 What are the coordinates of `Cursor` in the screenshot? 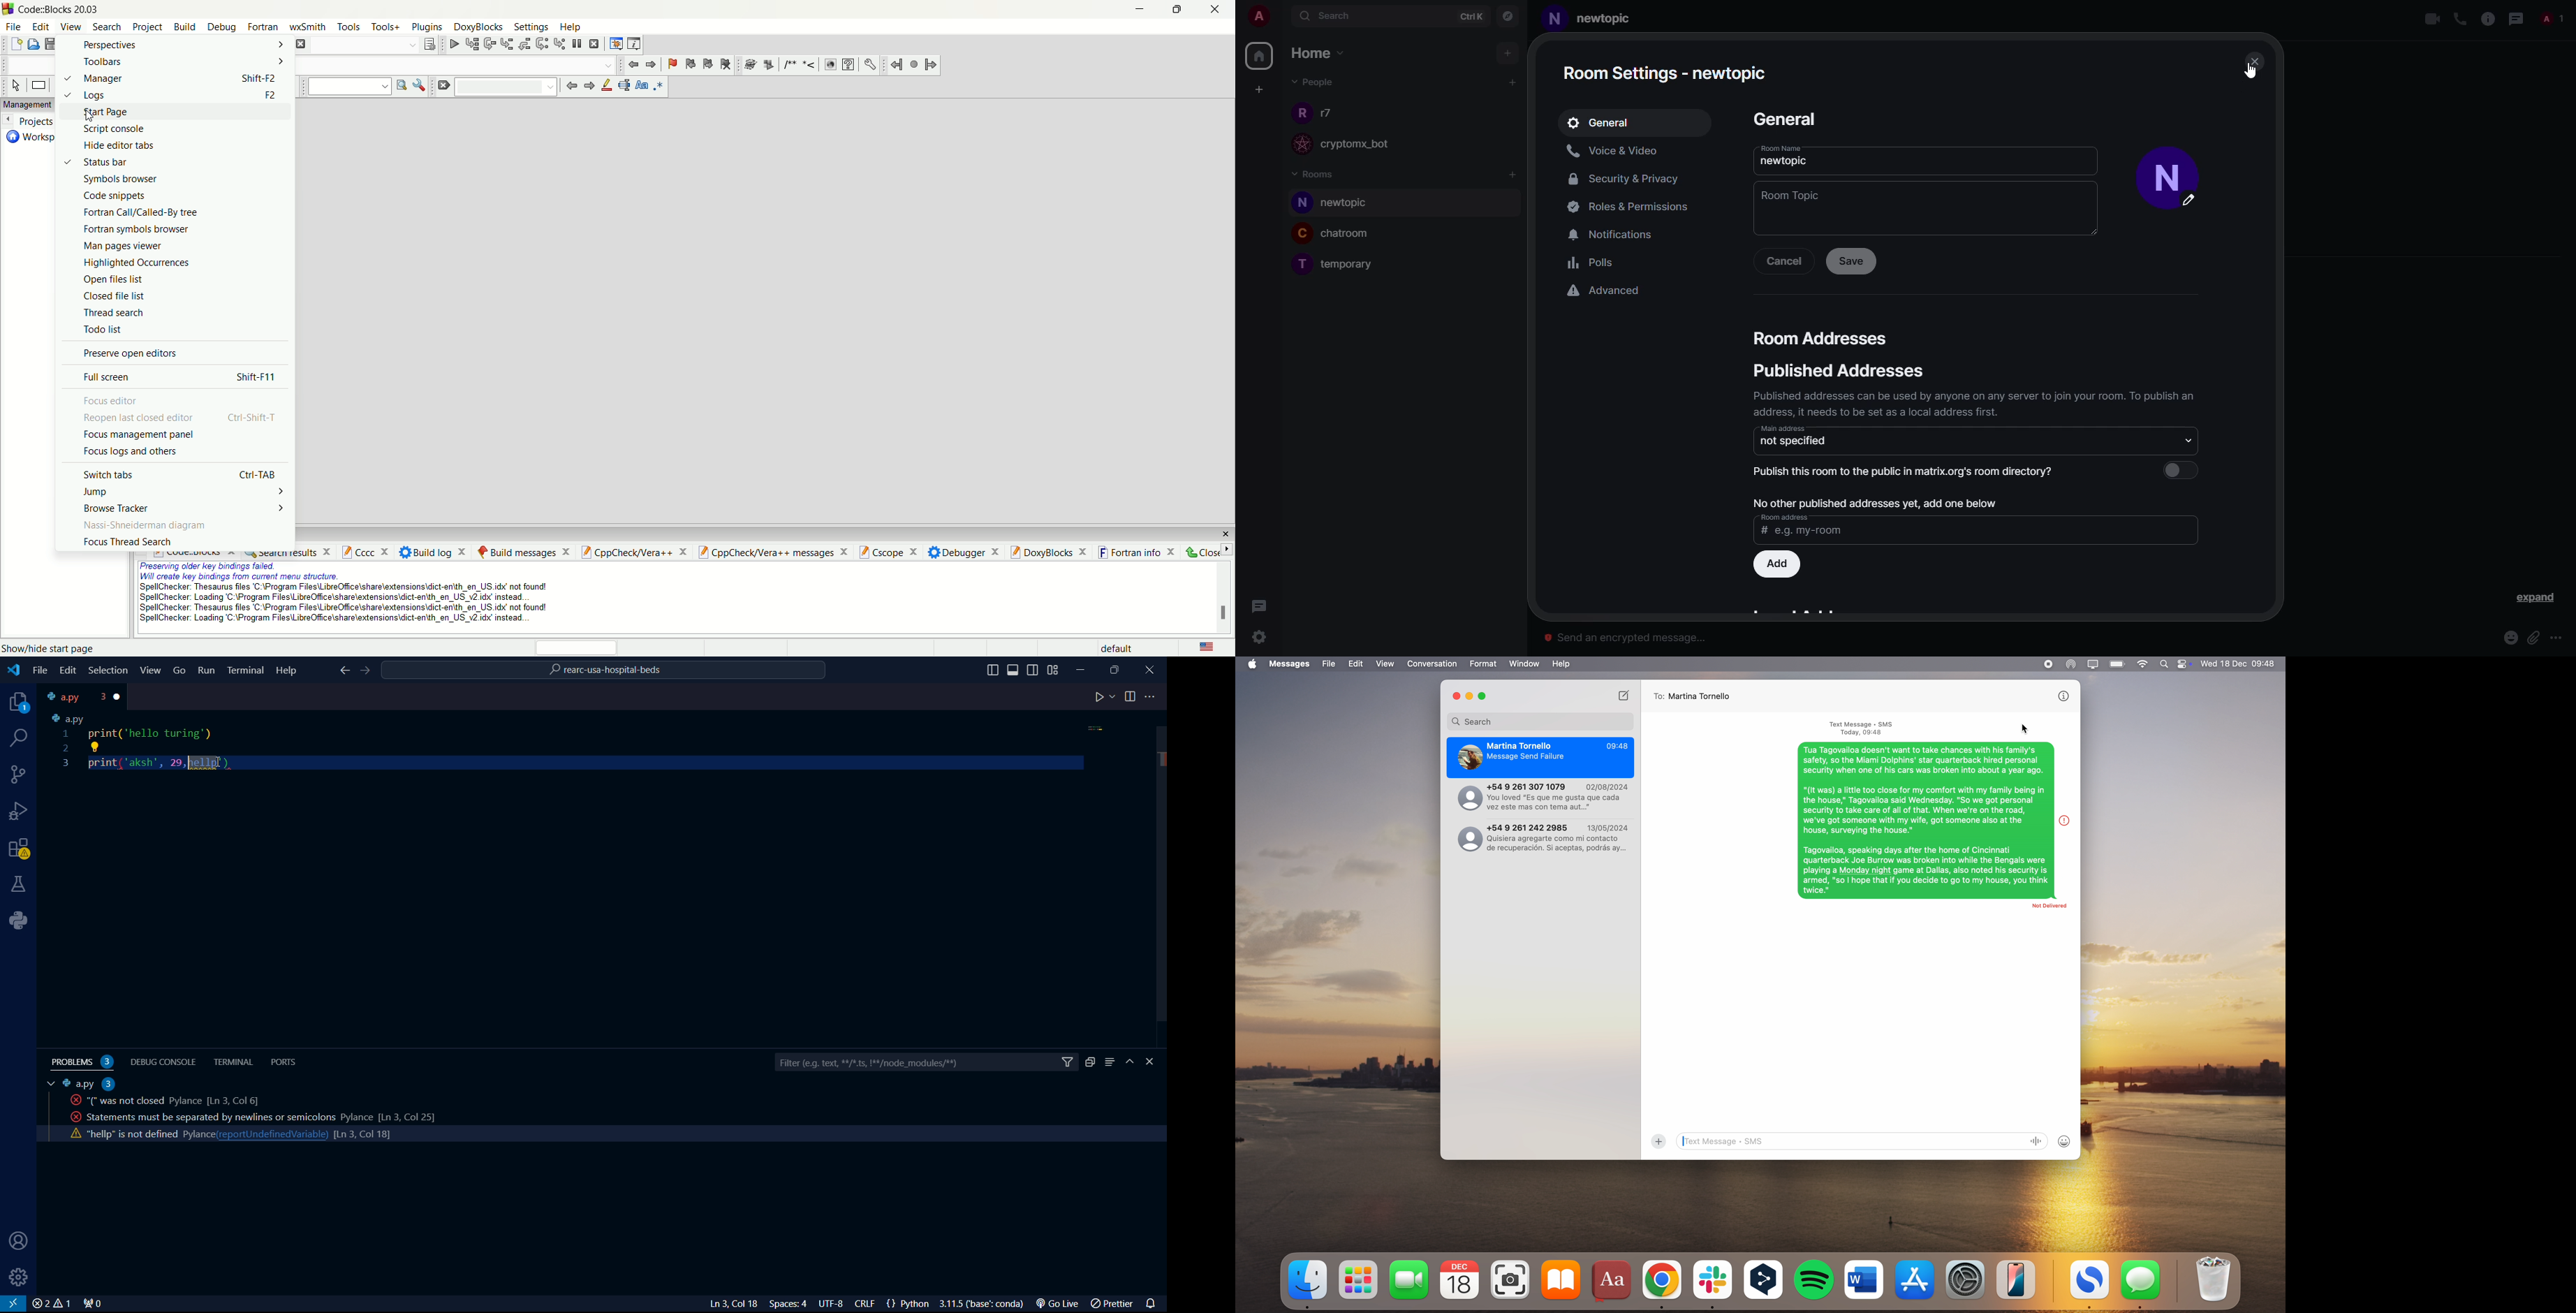 It's located at (89, 113).